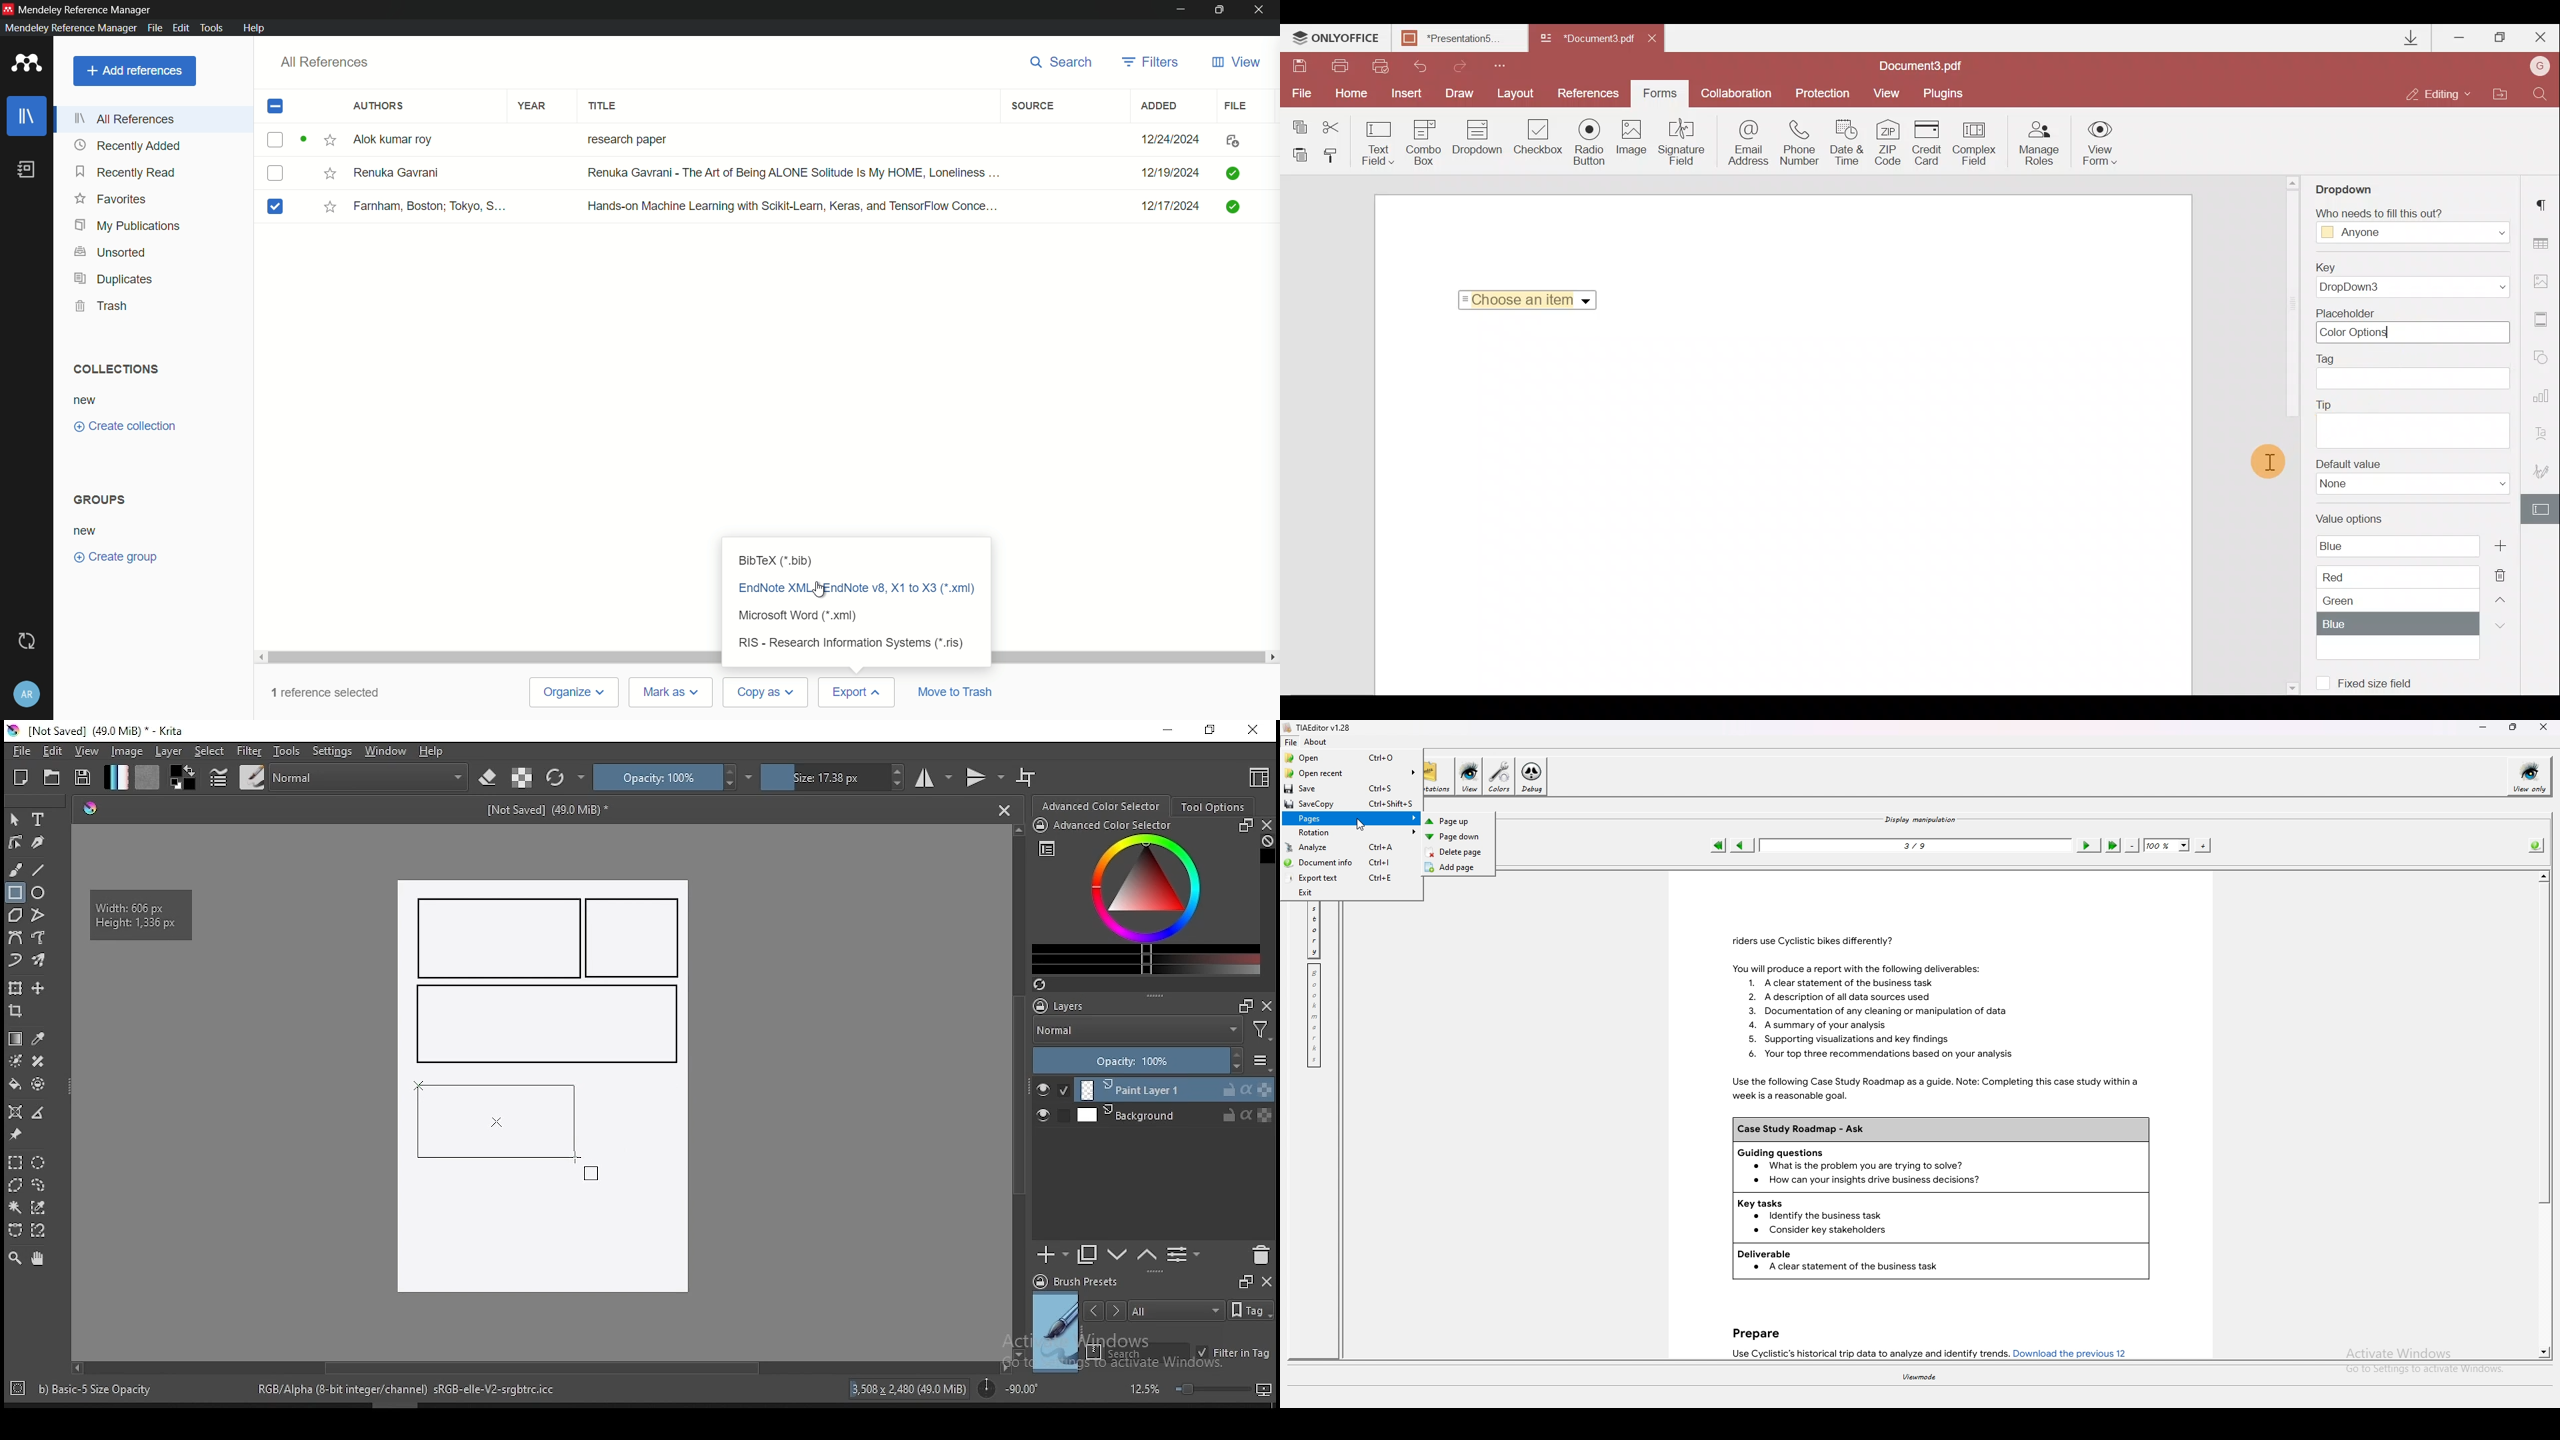 The height and width of the screenshot is (1456, 2576). Describe the element at coordinates (1635, 141) in the screenshot. I see `Image` at that location.